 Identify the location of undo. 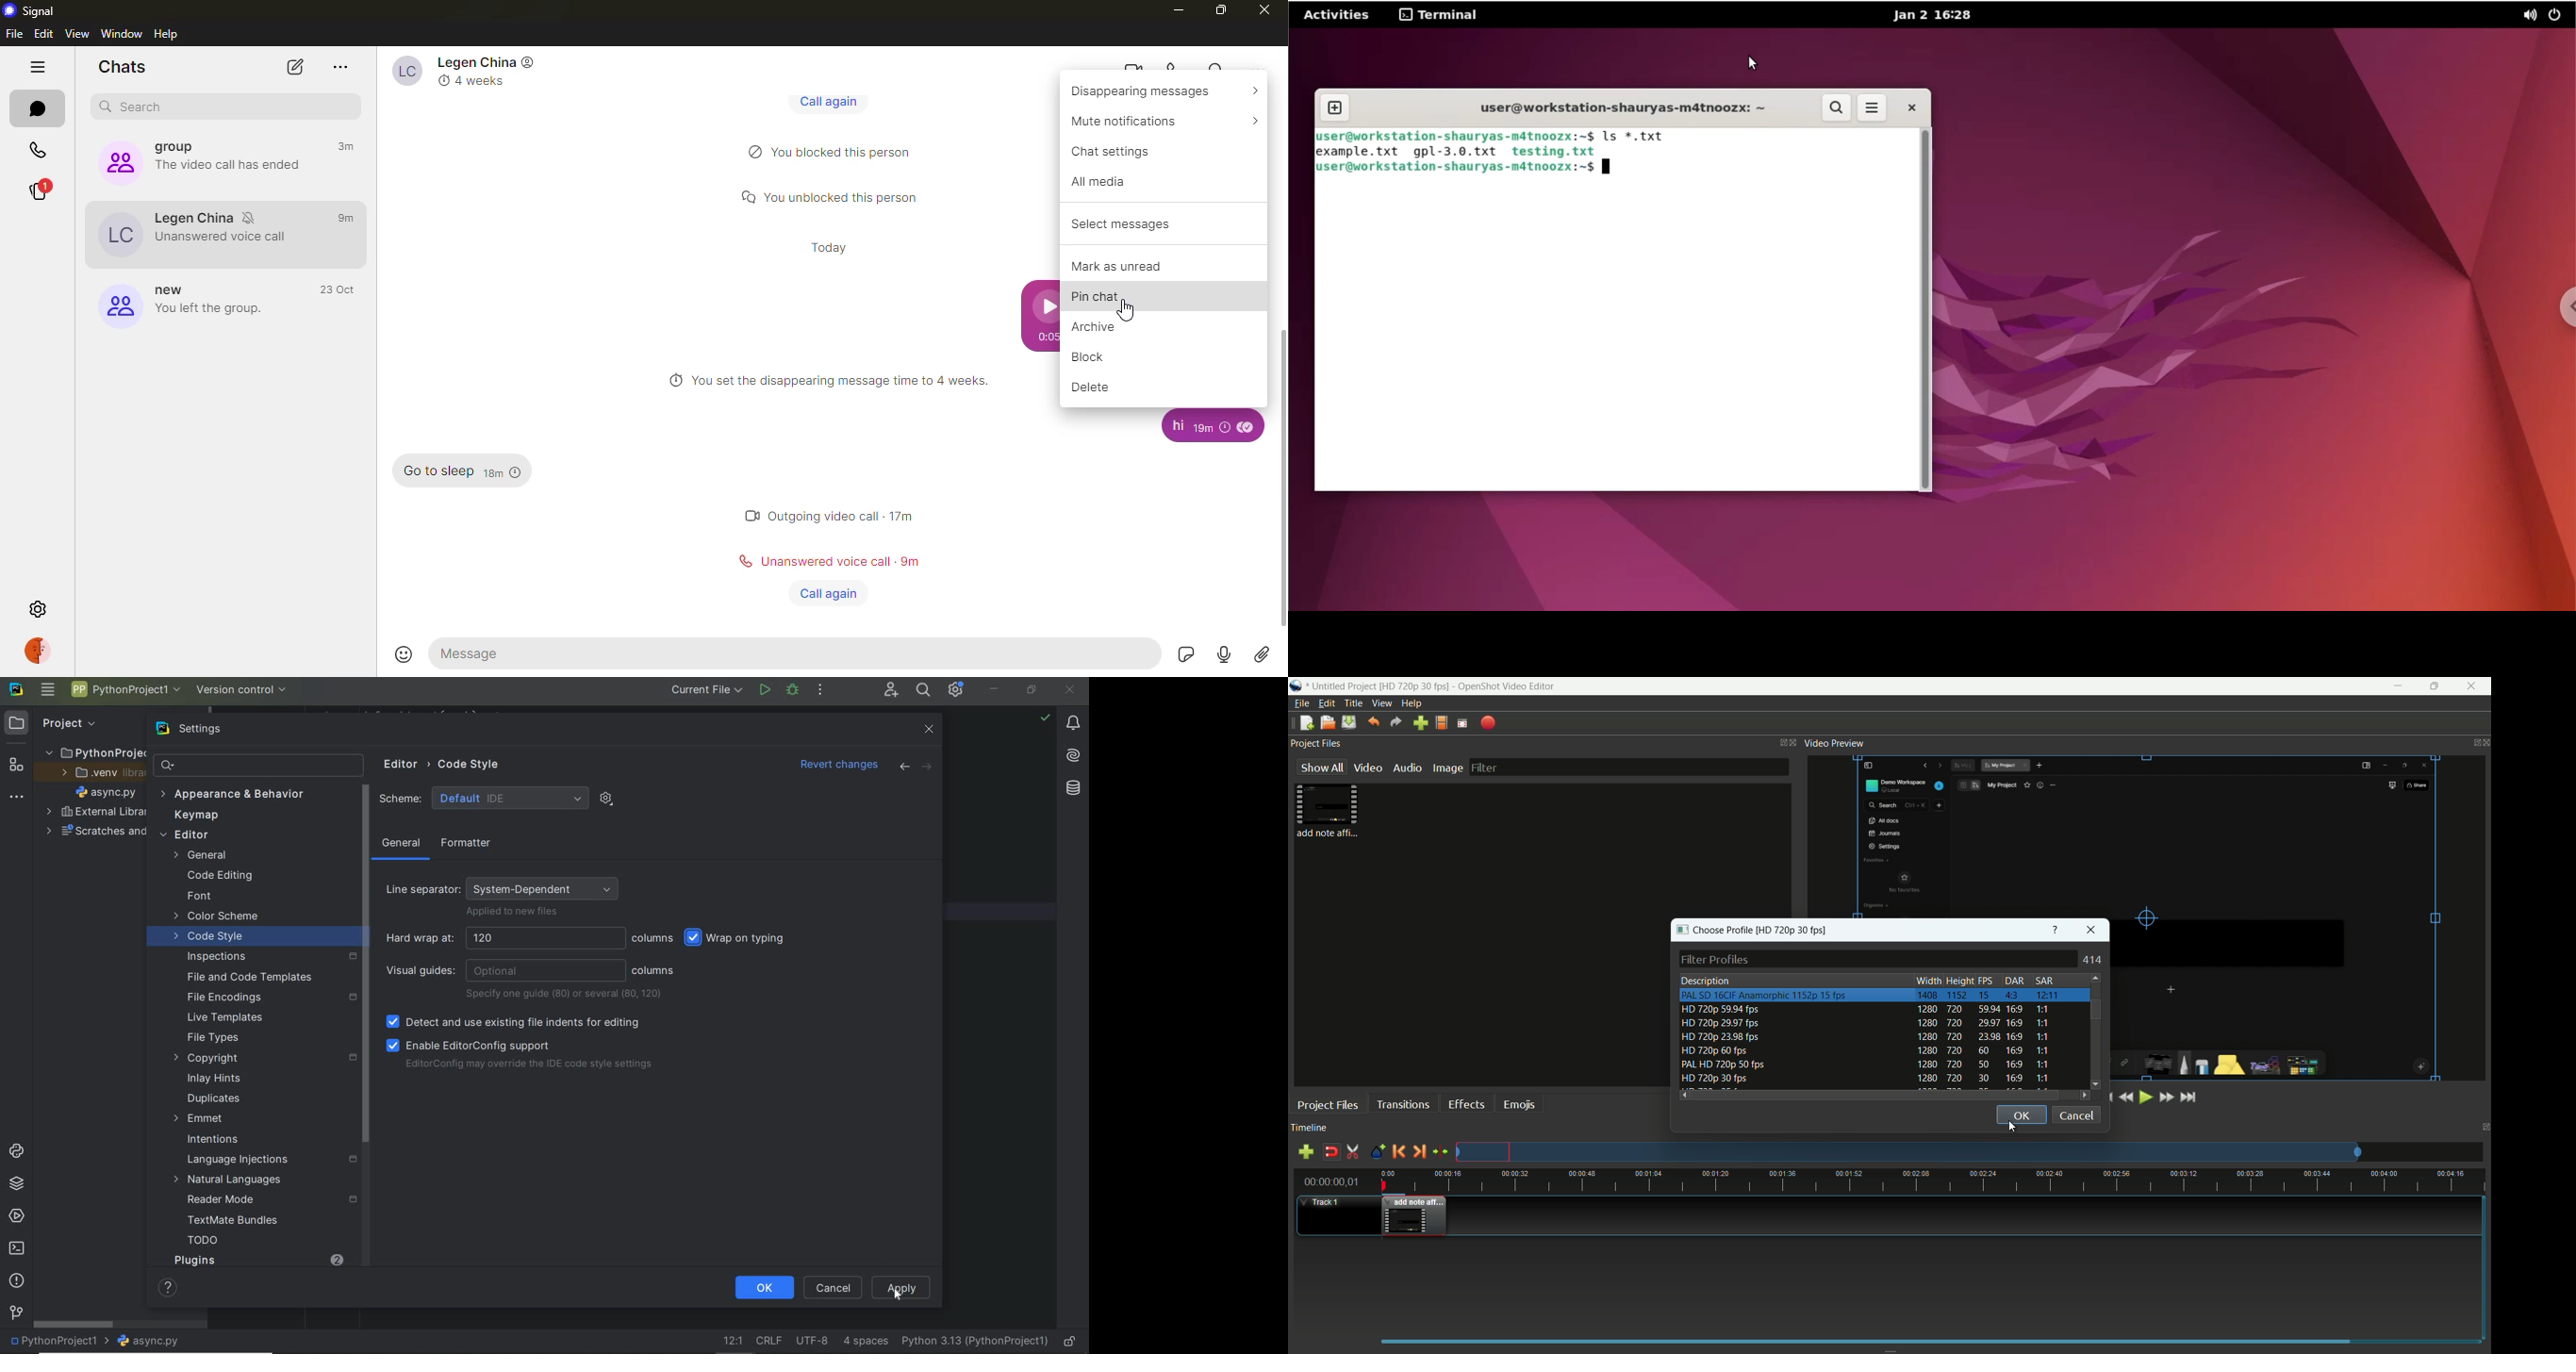
(1374, 722).